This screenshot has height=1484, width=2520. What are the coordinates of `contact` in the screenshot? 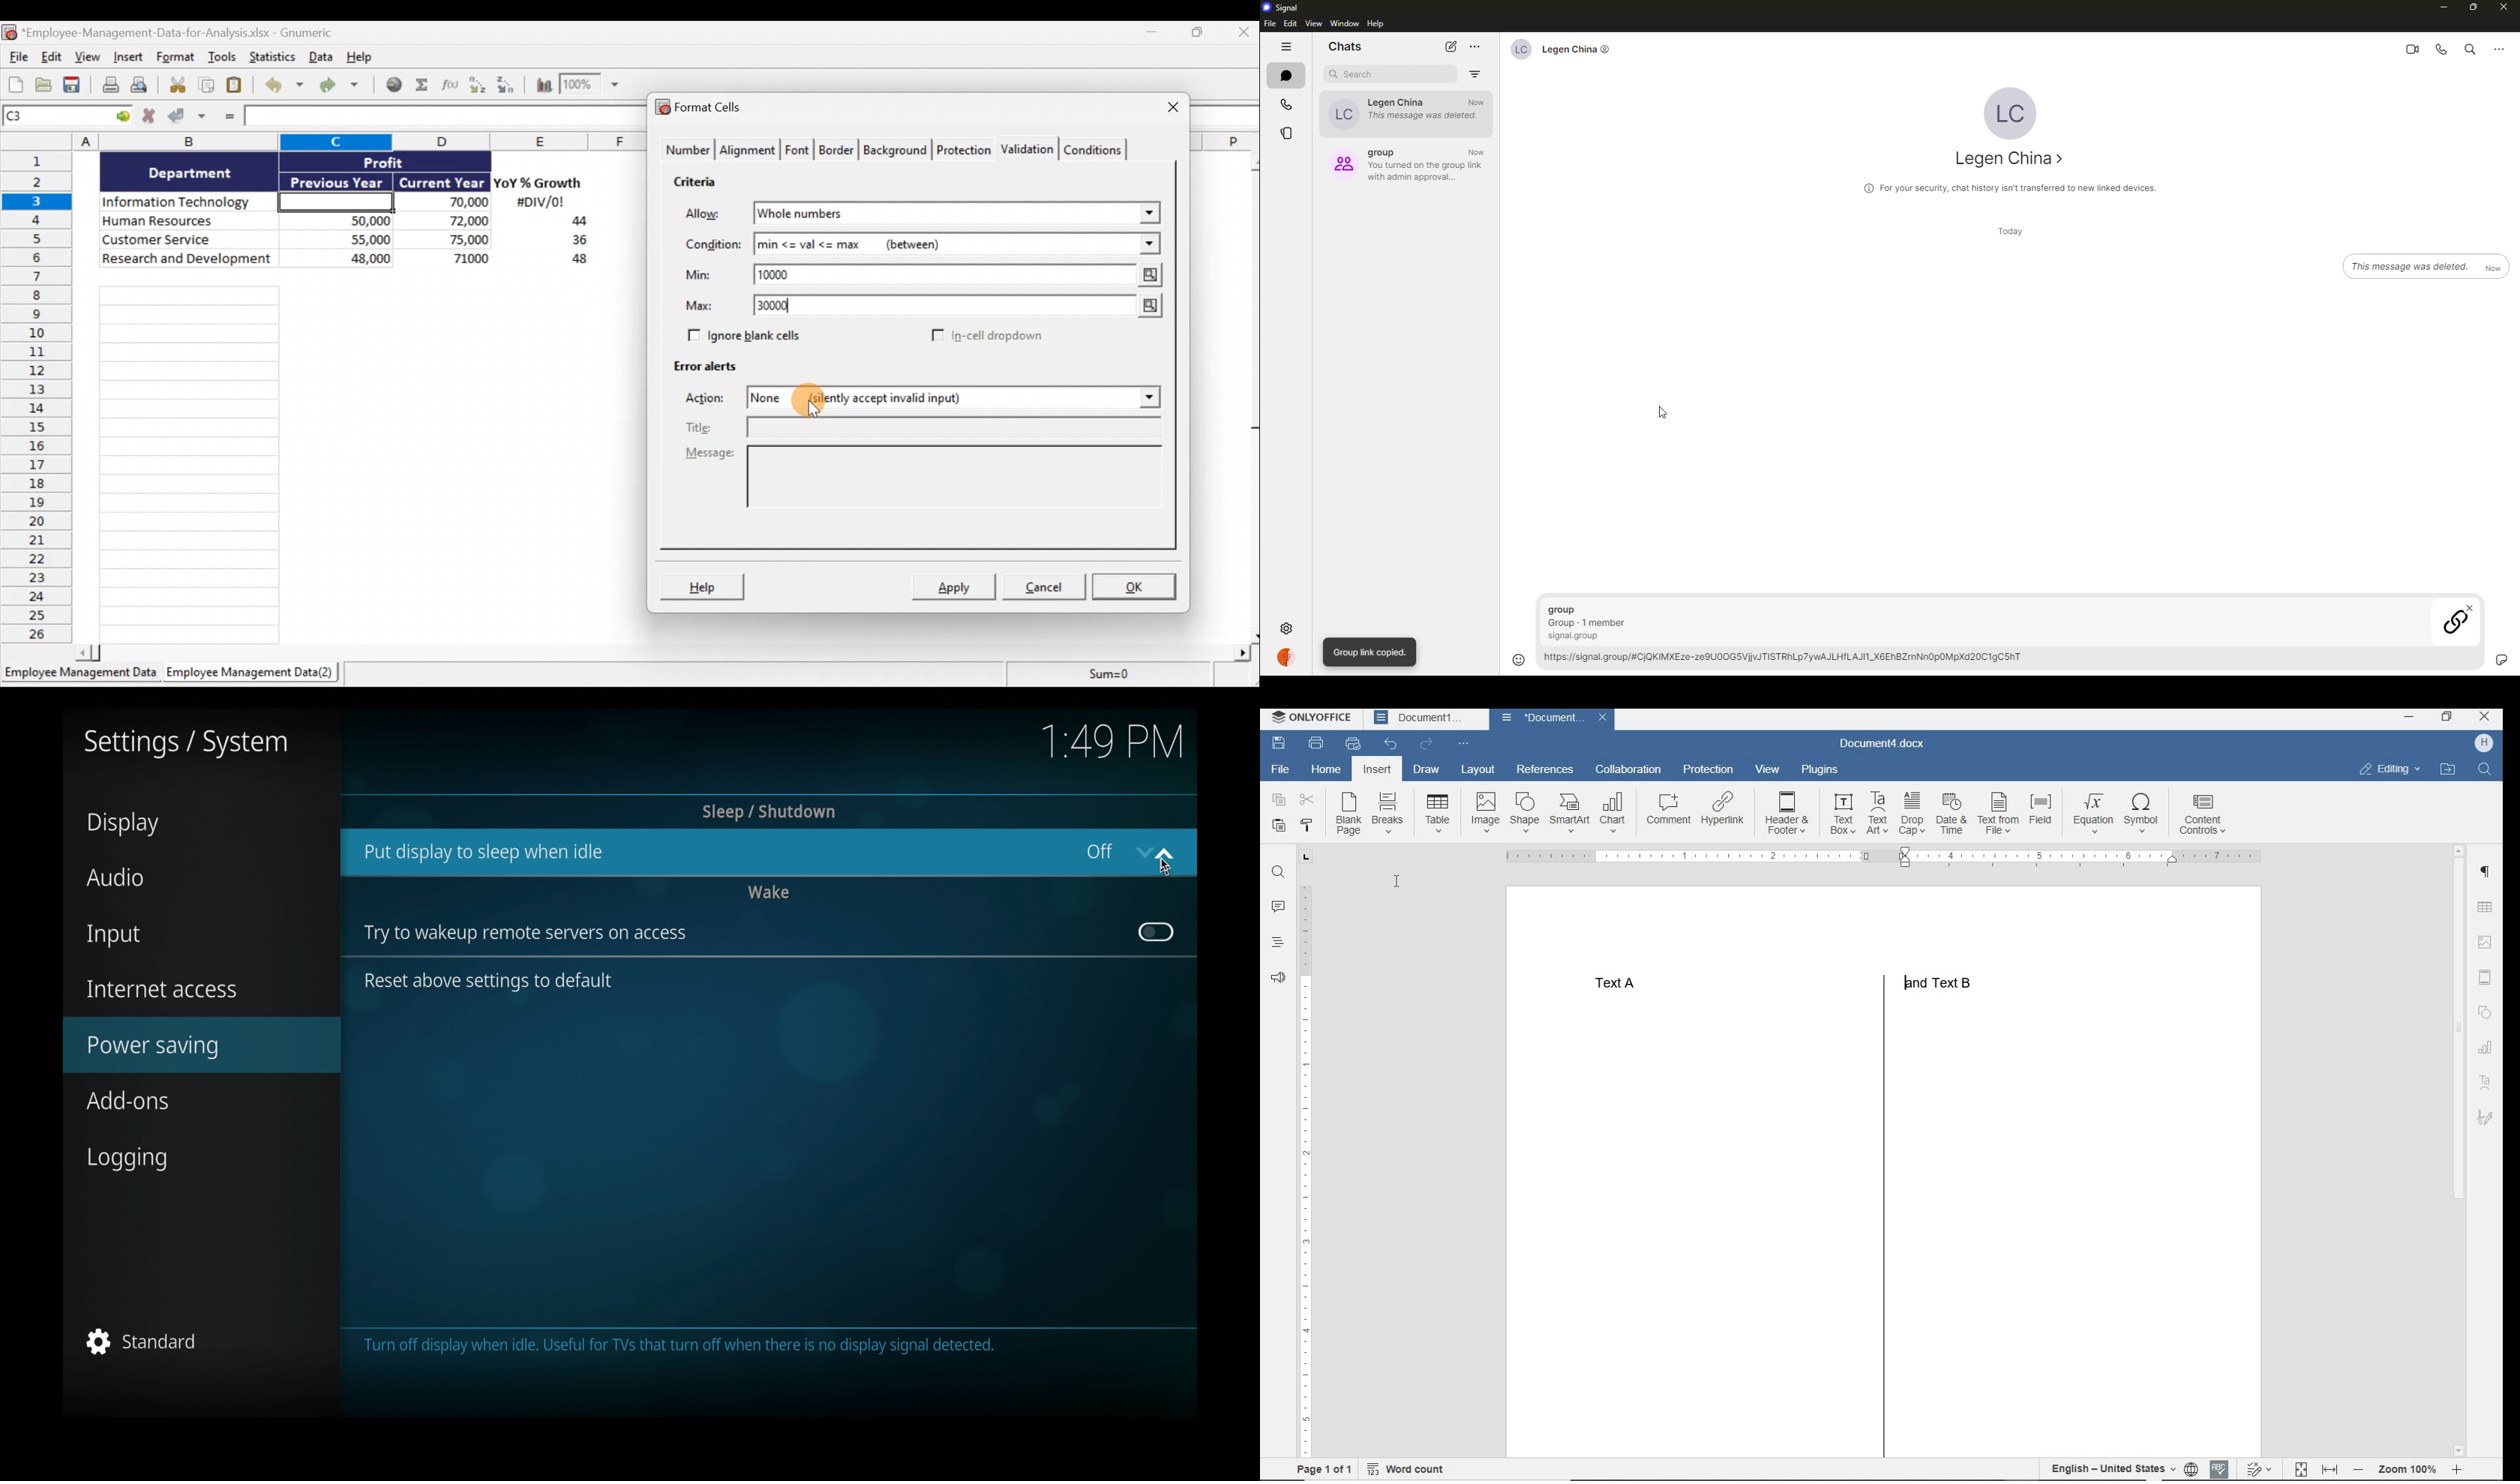 It's located at (2013, 160).